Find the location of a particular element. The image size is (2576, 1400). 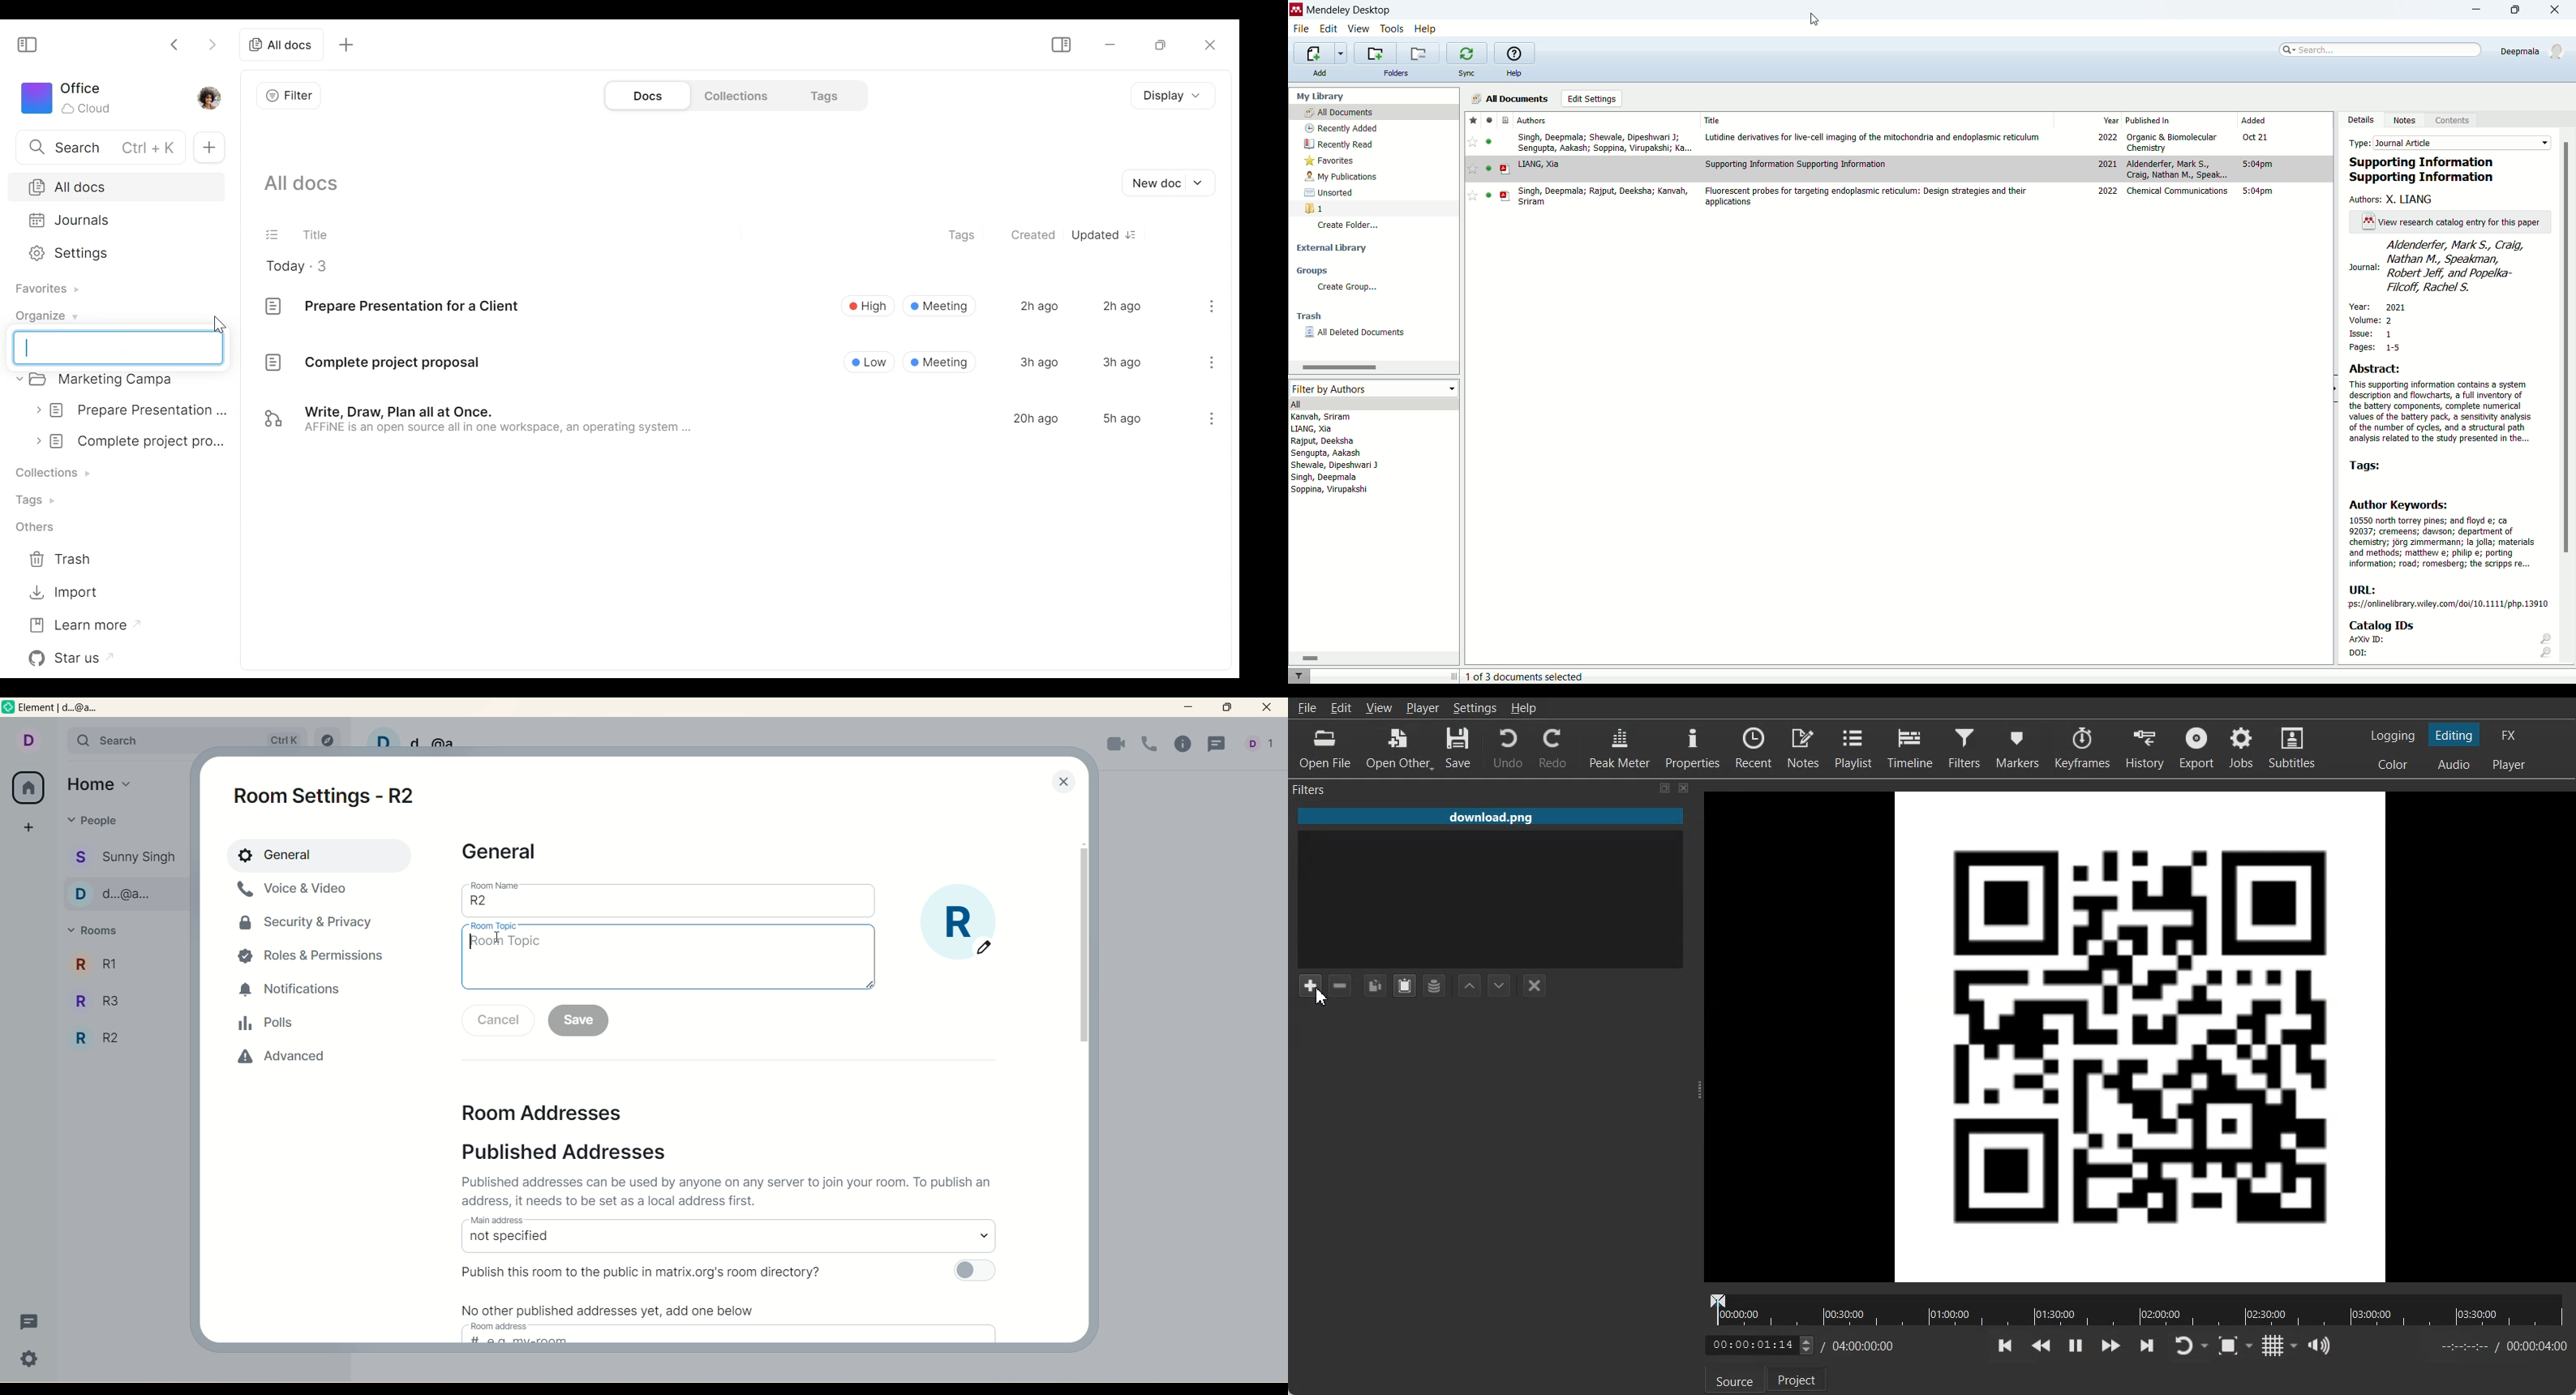

Toggle player lopping is located at coordinates (2181, 1346).